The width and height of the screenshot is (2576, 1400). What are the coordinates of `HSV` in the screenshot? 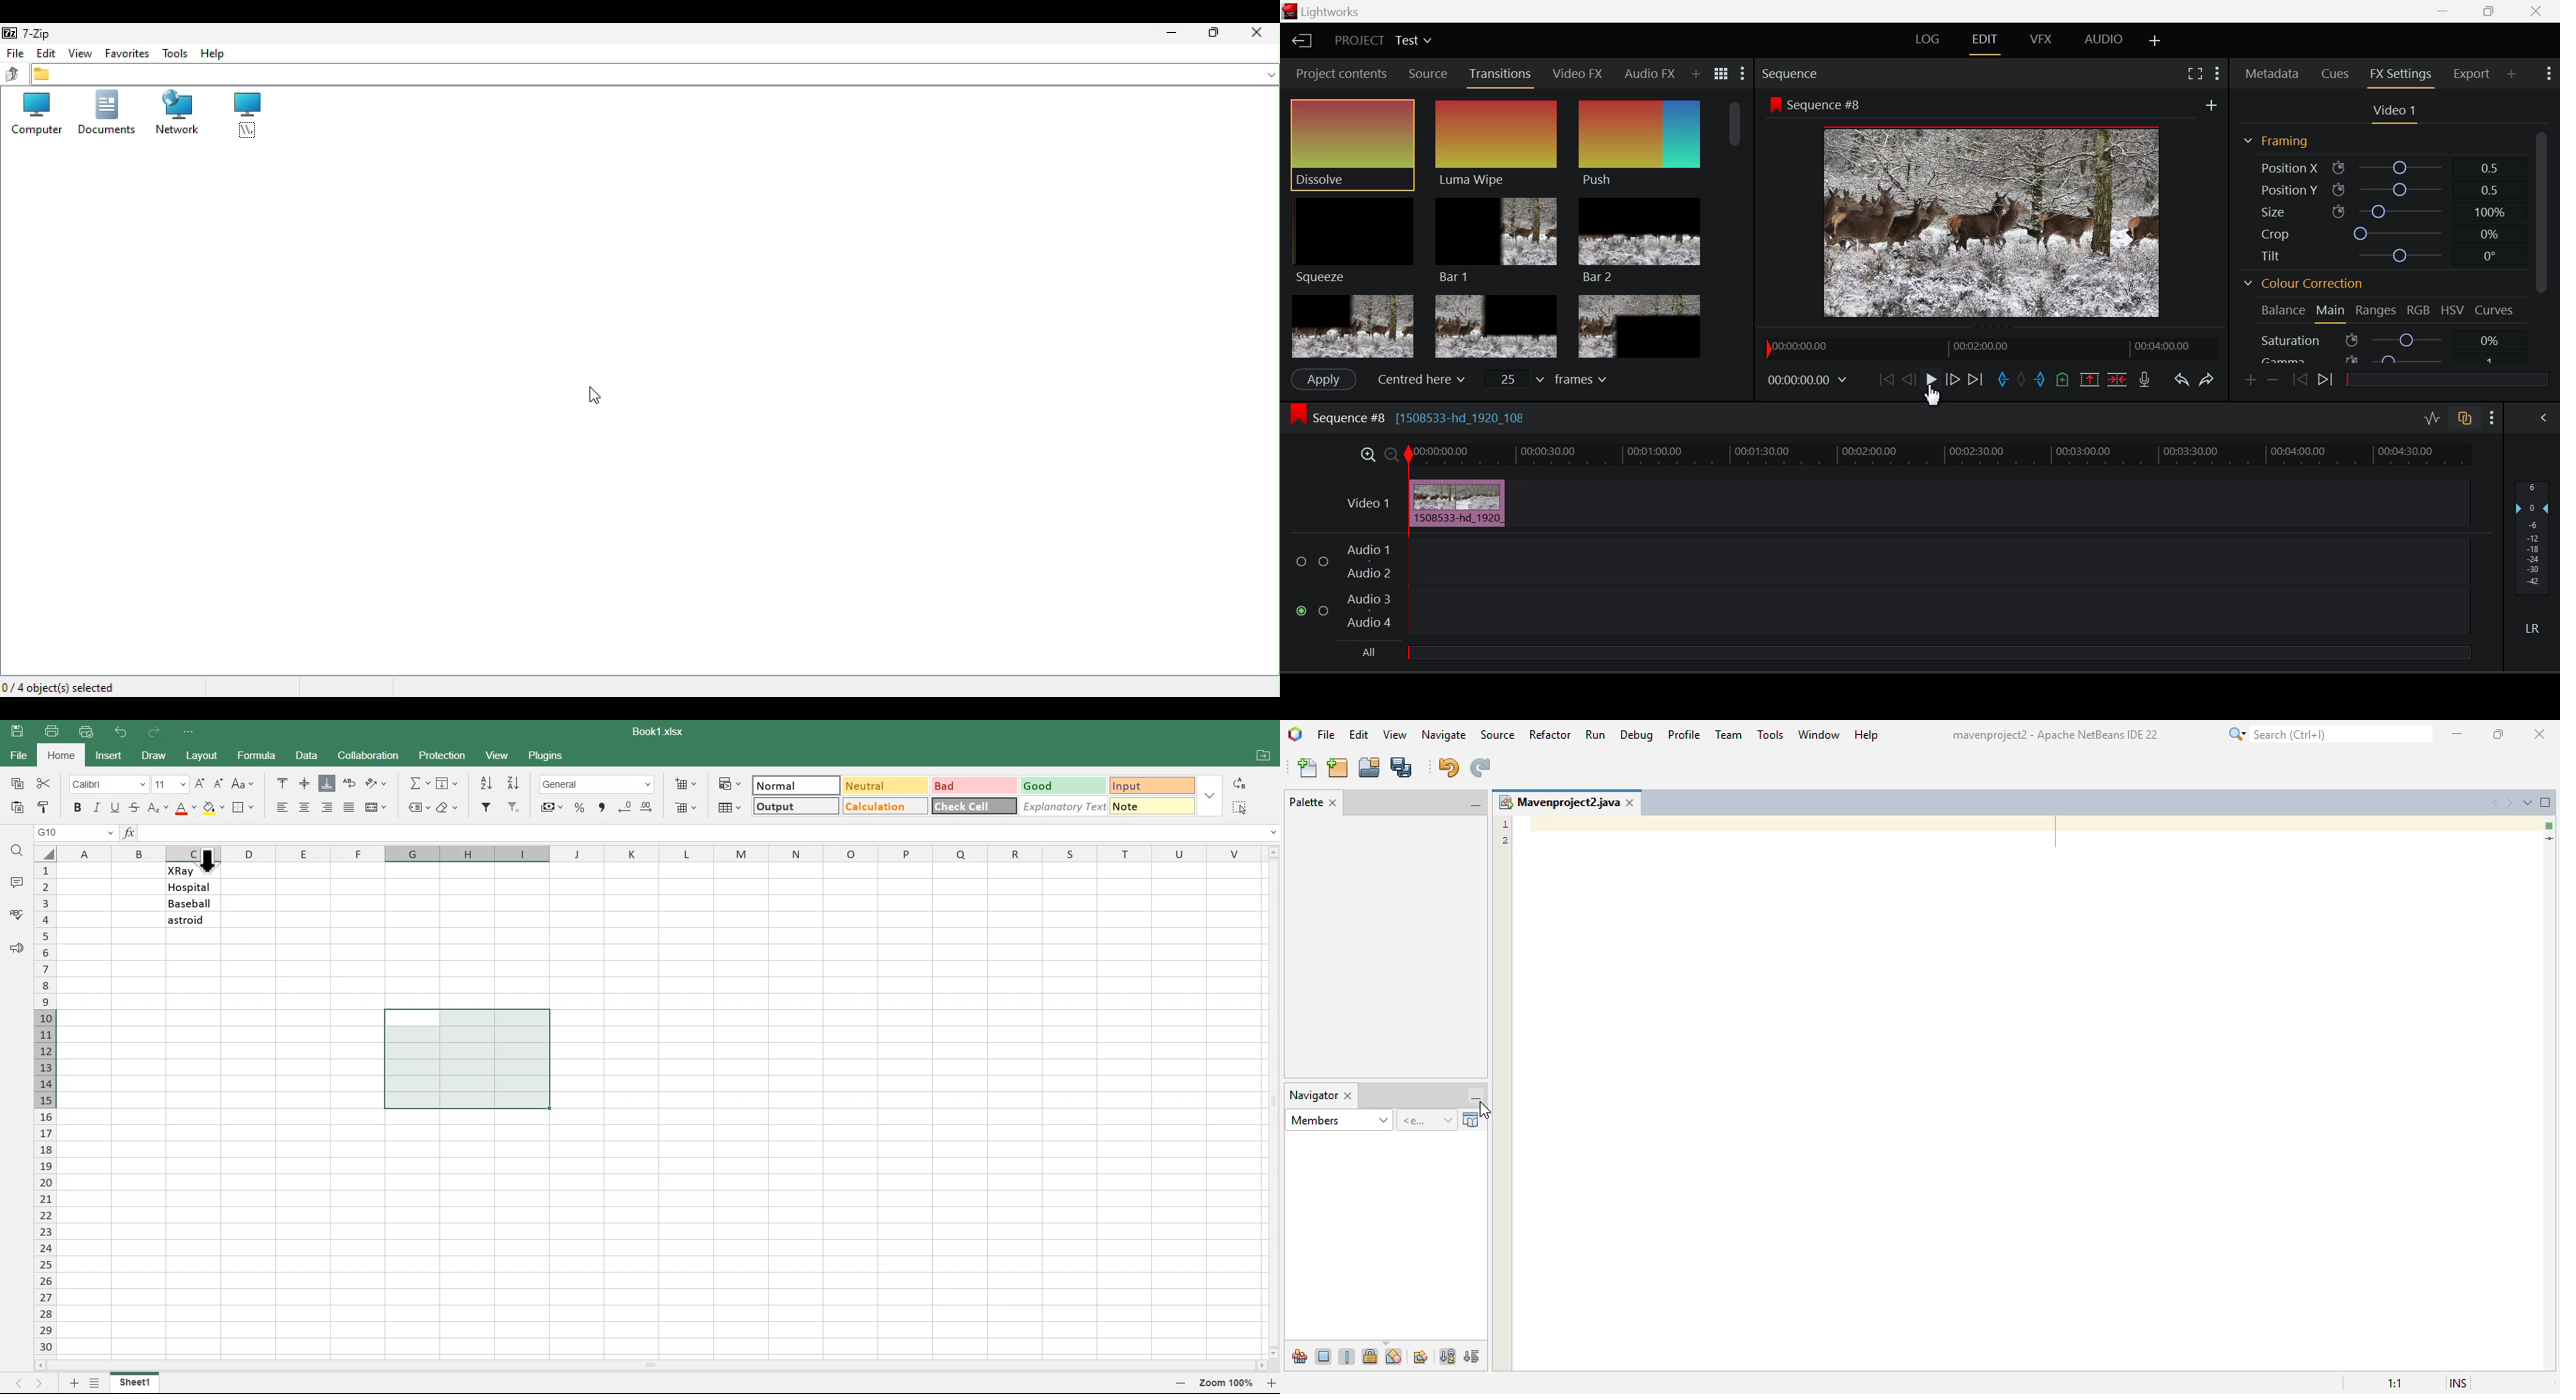 It's located at (2451, 312).